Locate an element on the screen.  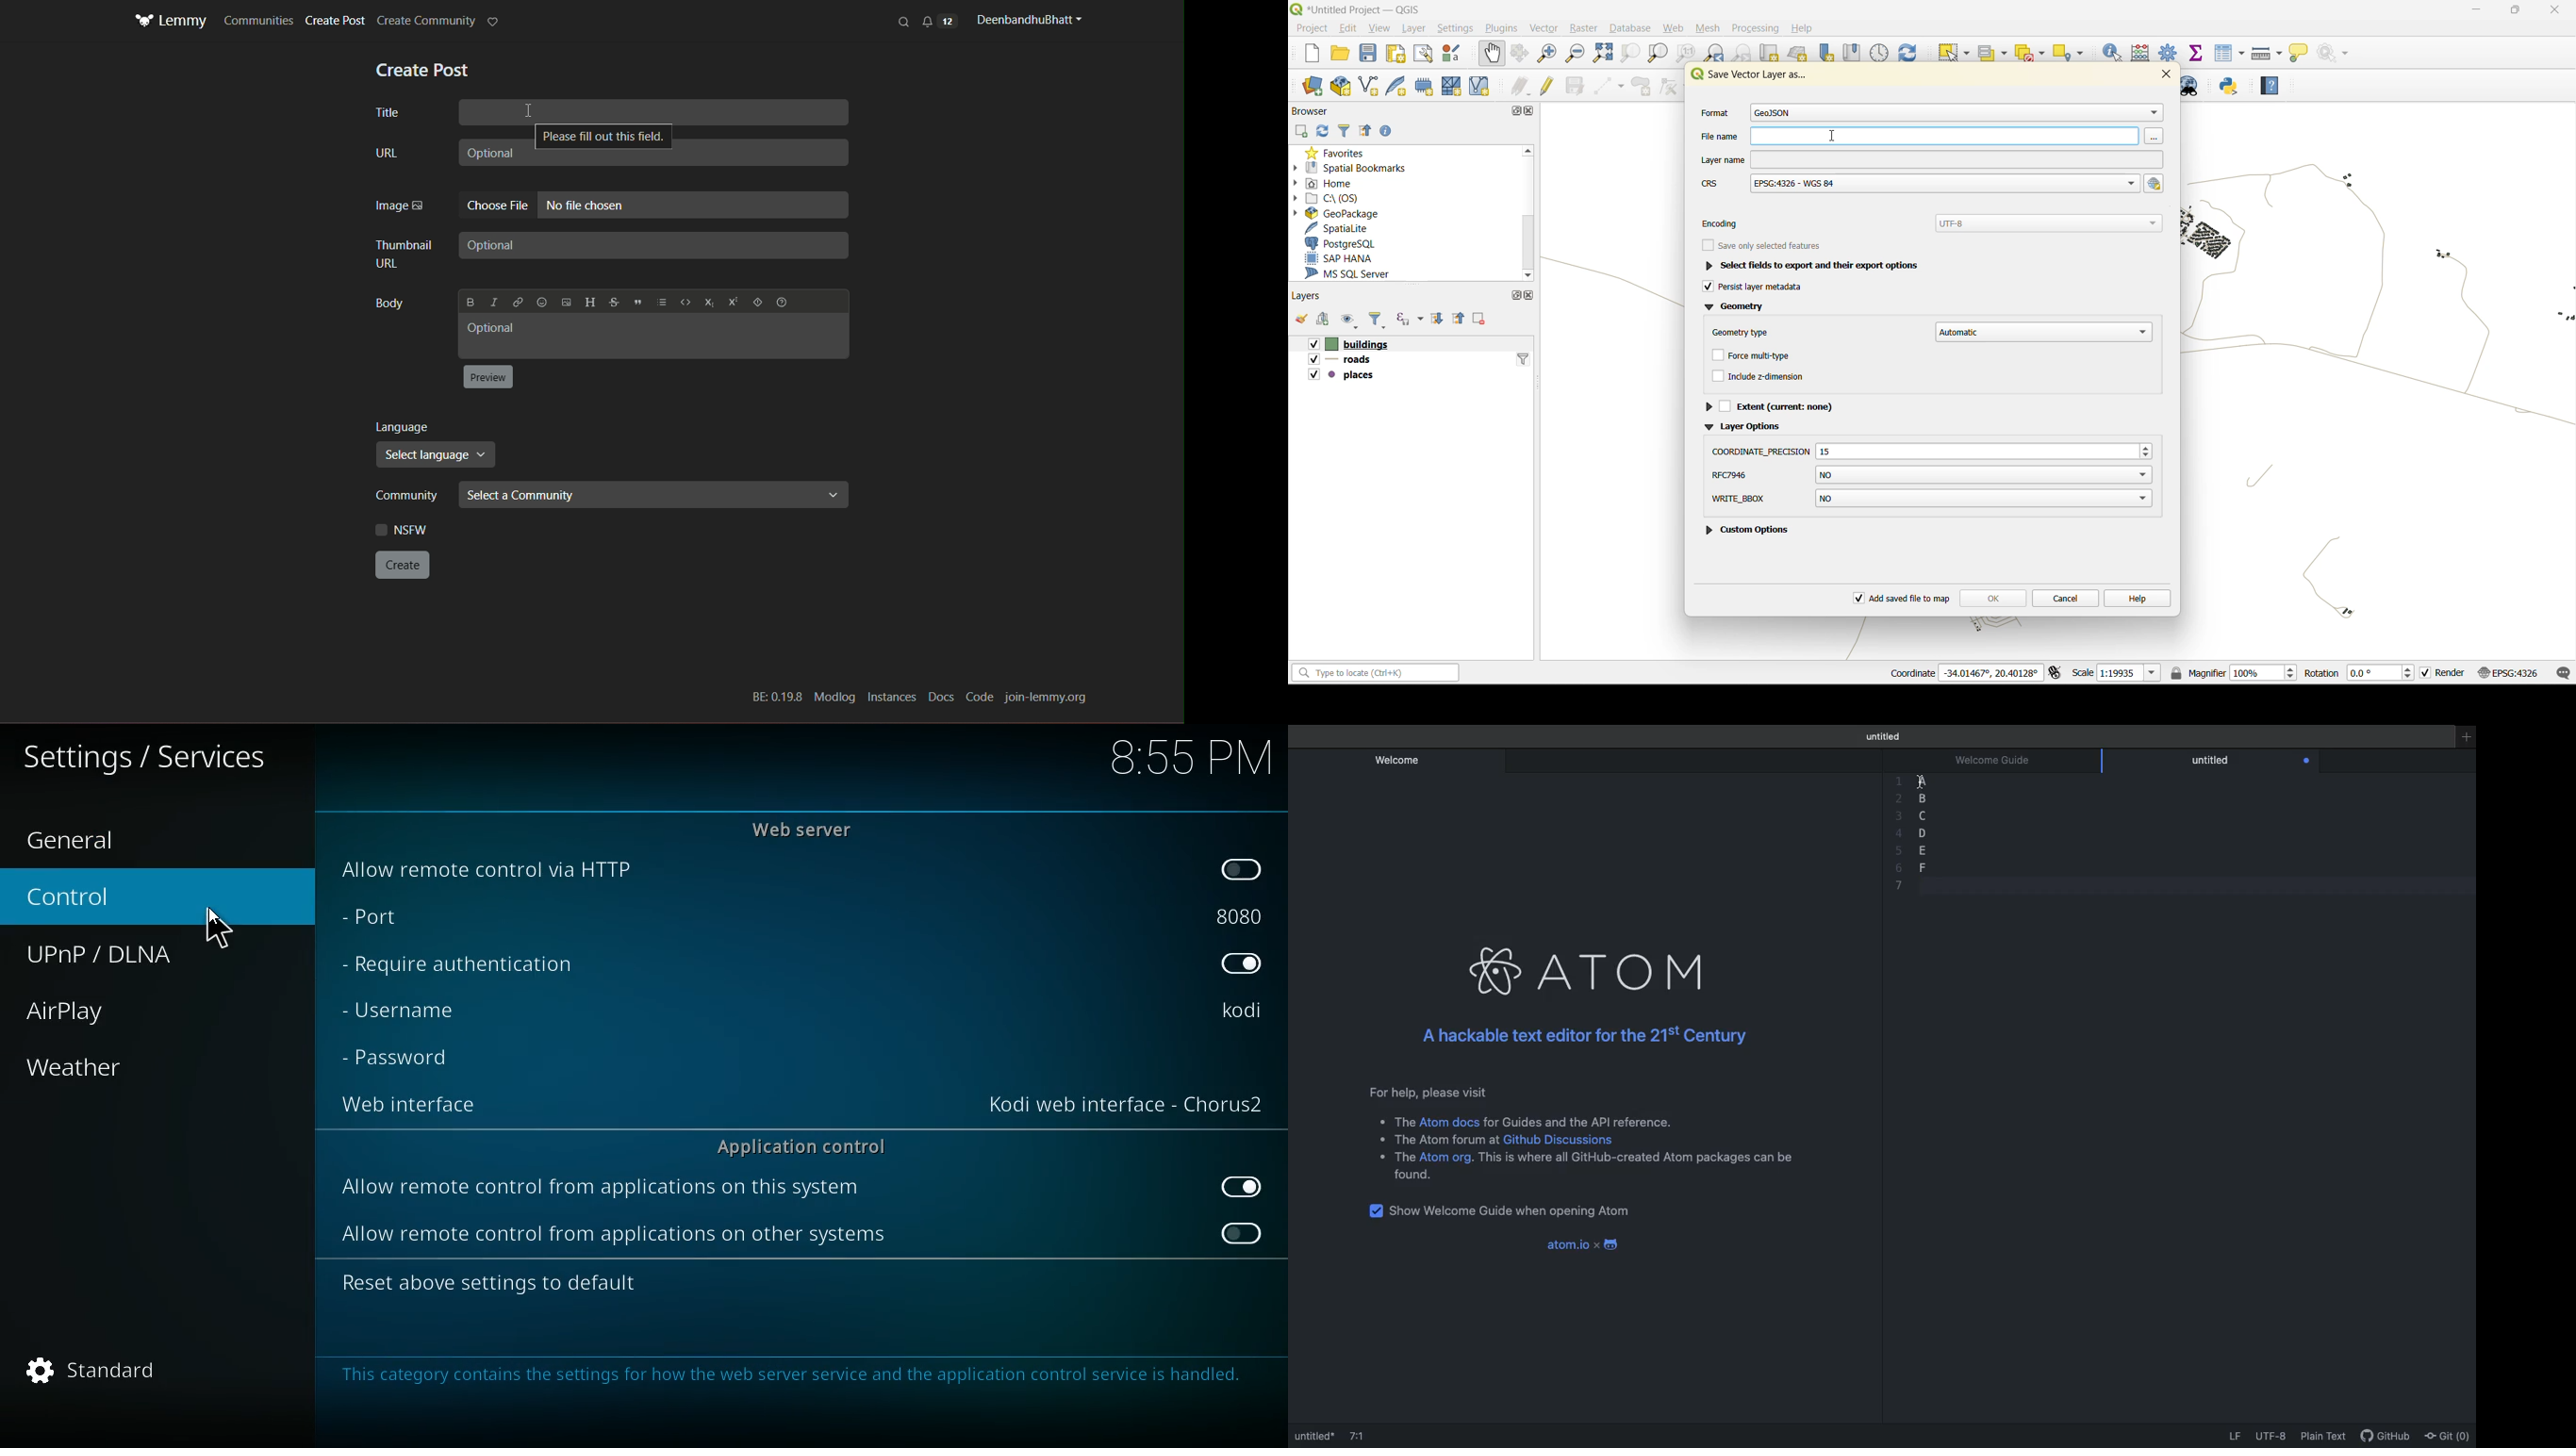
message is located at coordinates (794, 1377).